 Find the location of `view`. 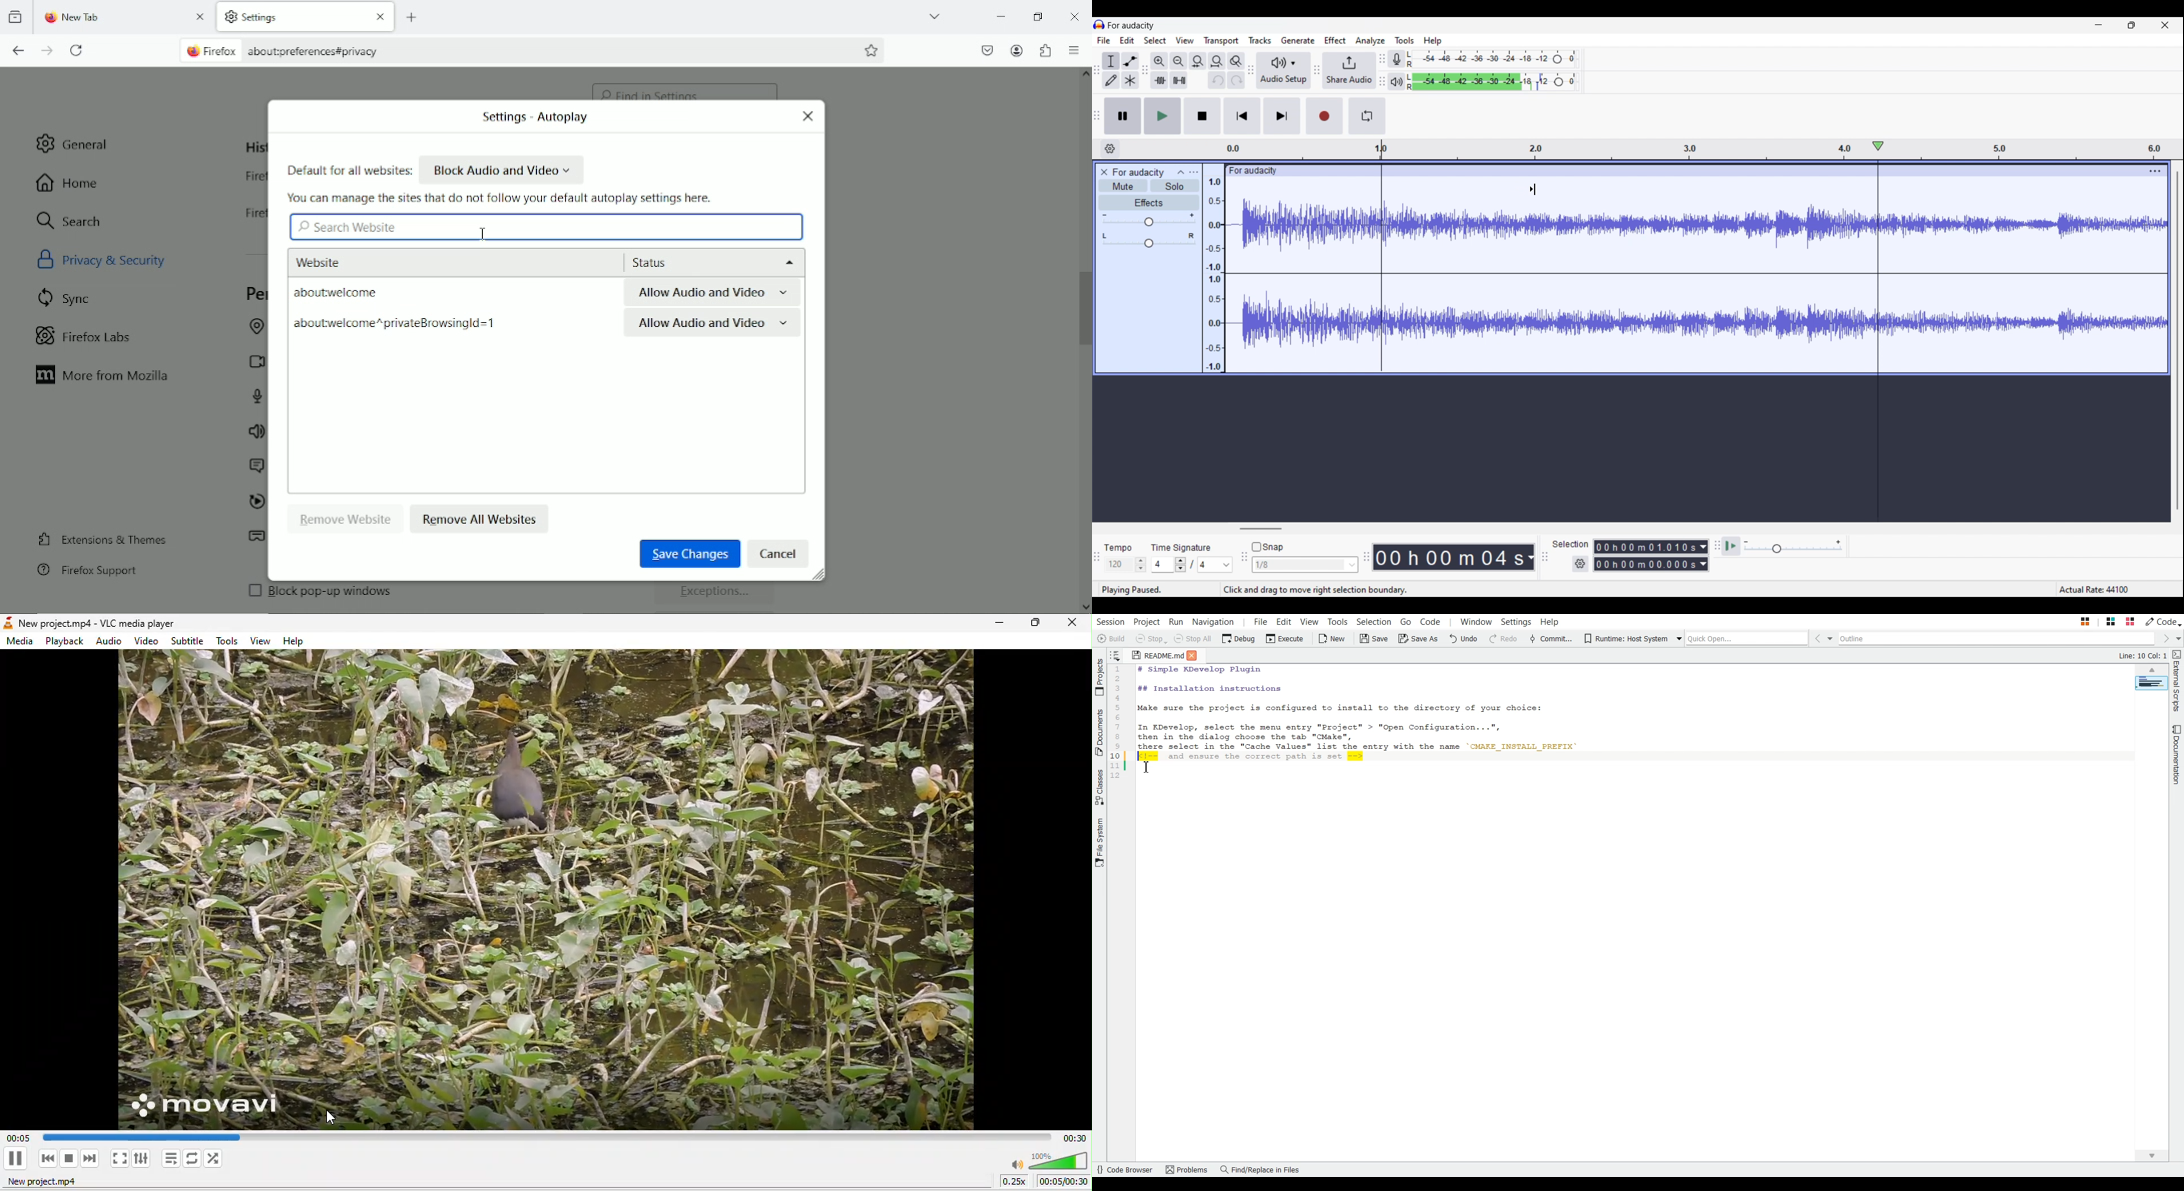

view is located at coordinates (259, 641).